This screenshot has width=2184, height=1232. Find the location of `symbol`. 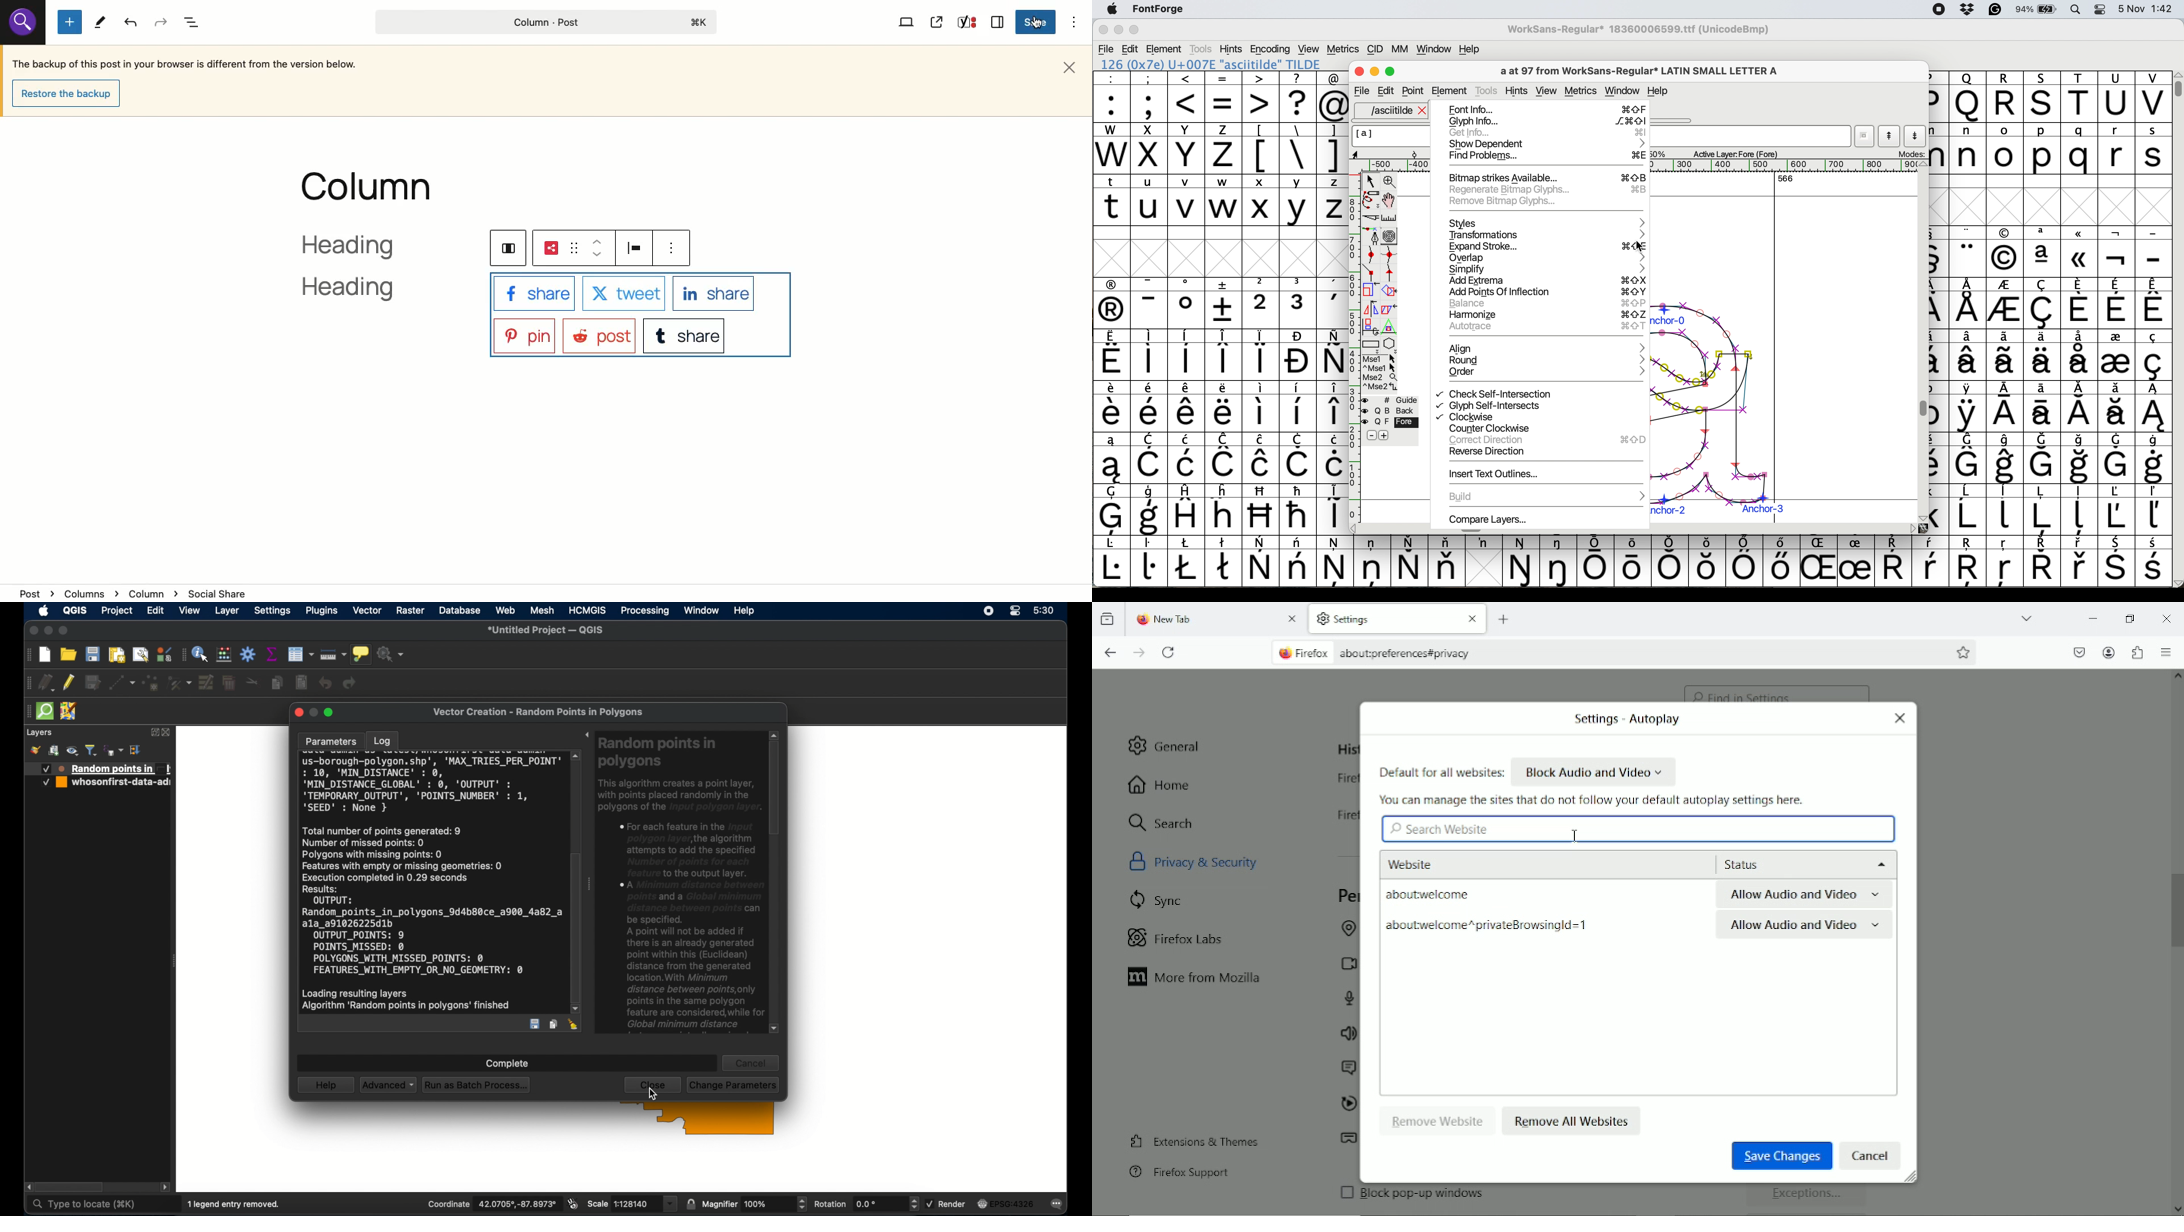

symbol is located at coordinates (2117, 458).